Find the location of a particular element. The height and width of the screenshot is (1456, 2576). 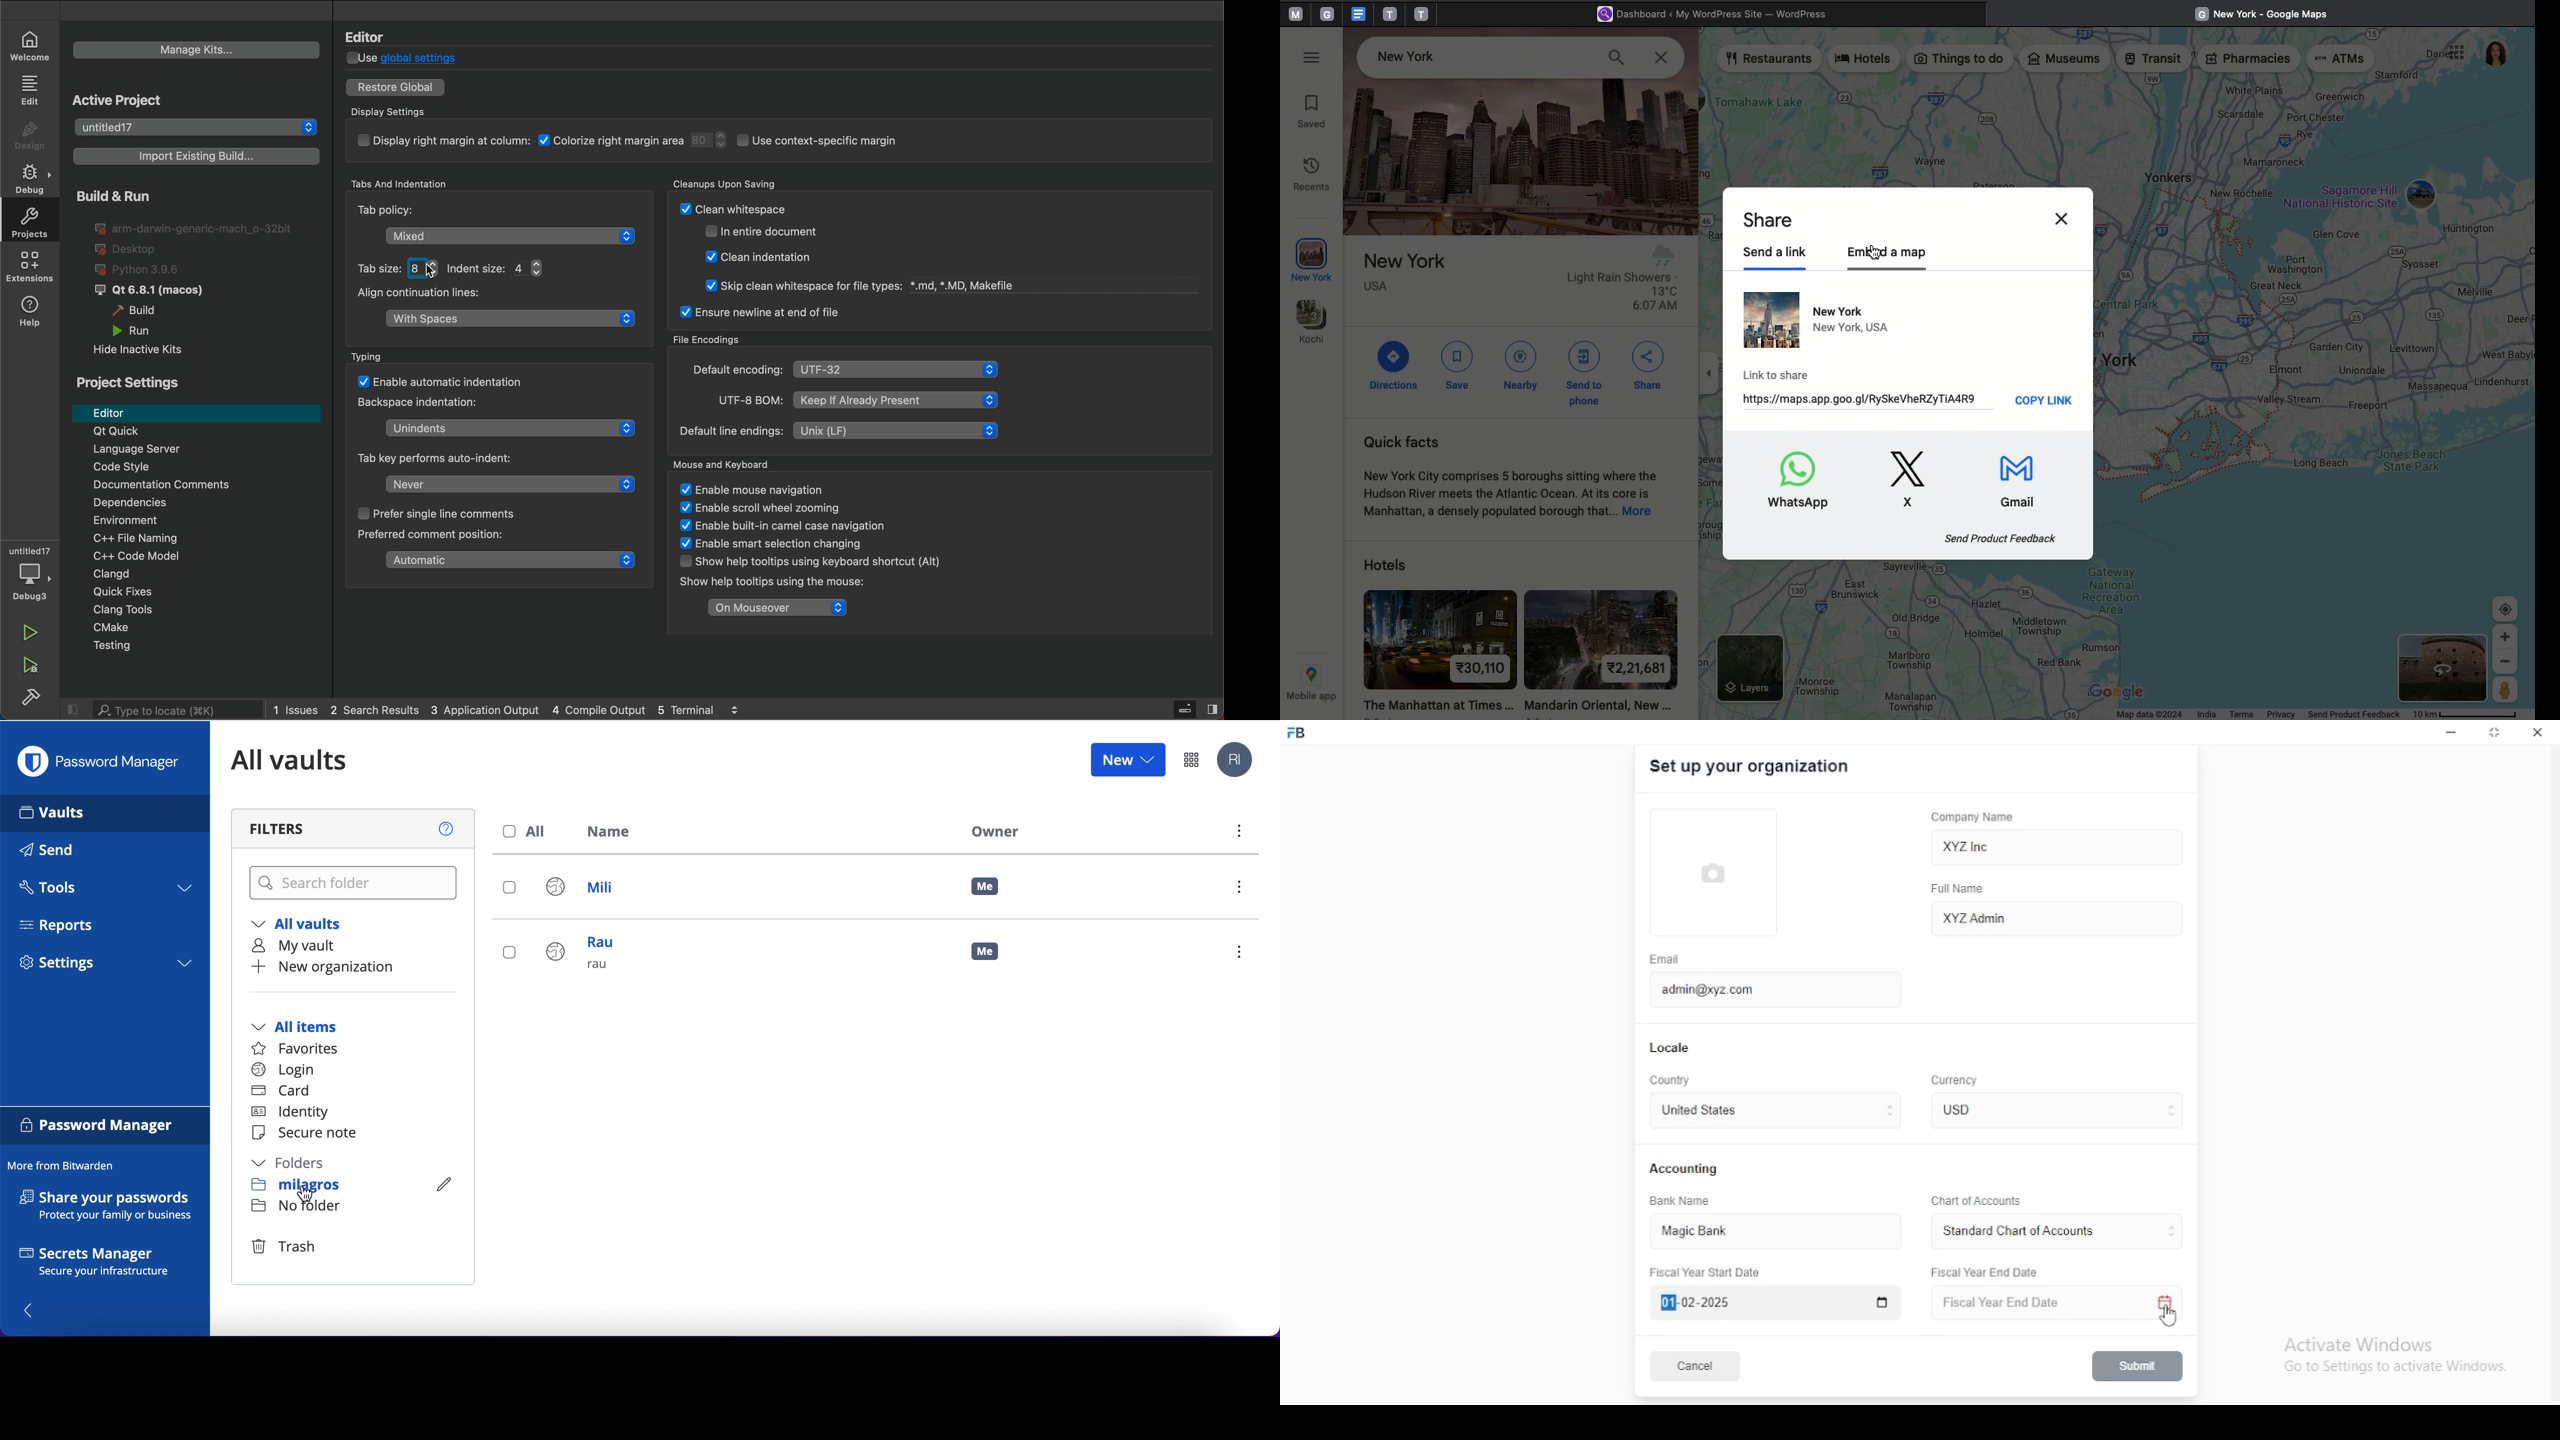

Zoom In is located at coordinates (2506, 637).